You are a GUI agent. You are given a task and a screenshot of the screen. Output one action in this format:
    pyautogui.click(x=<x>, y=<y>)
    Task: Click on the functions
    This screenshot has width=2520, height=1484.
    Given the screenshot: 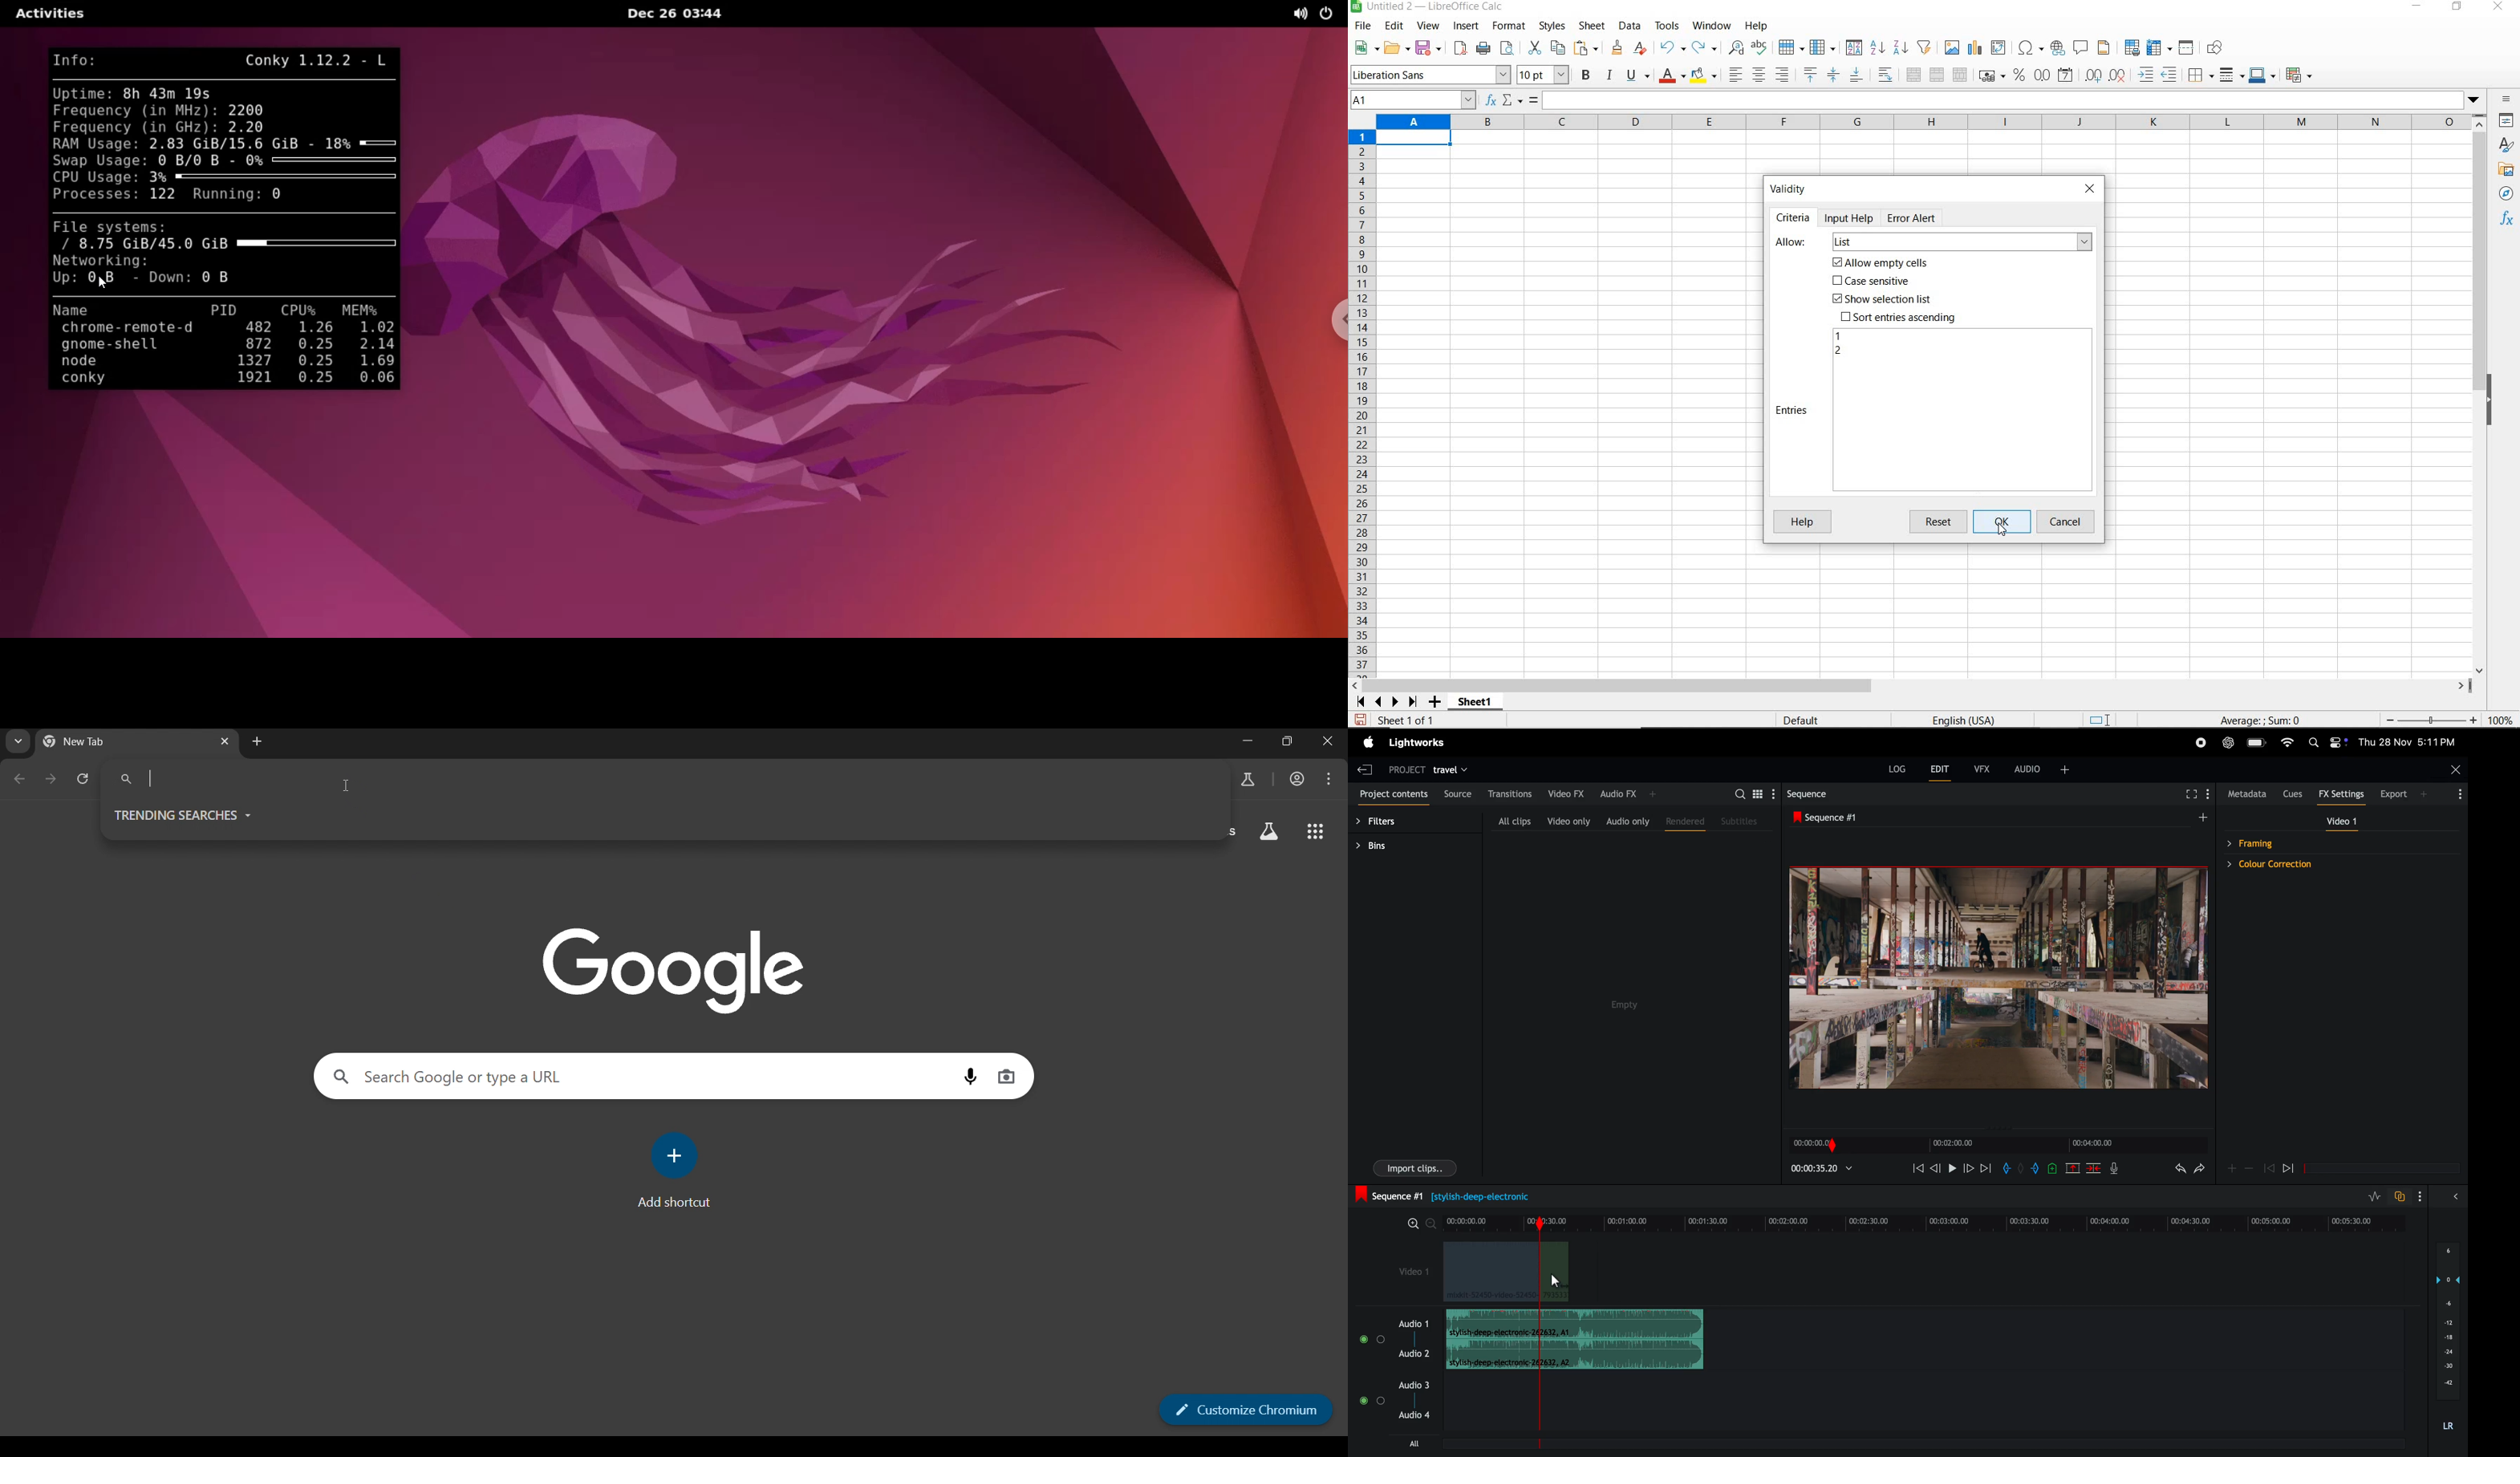 What is the action you would take?
    pyautogui.click(x=2509, y=220)
    